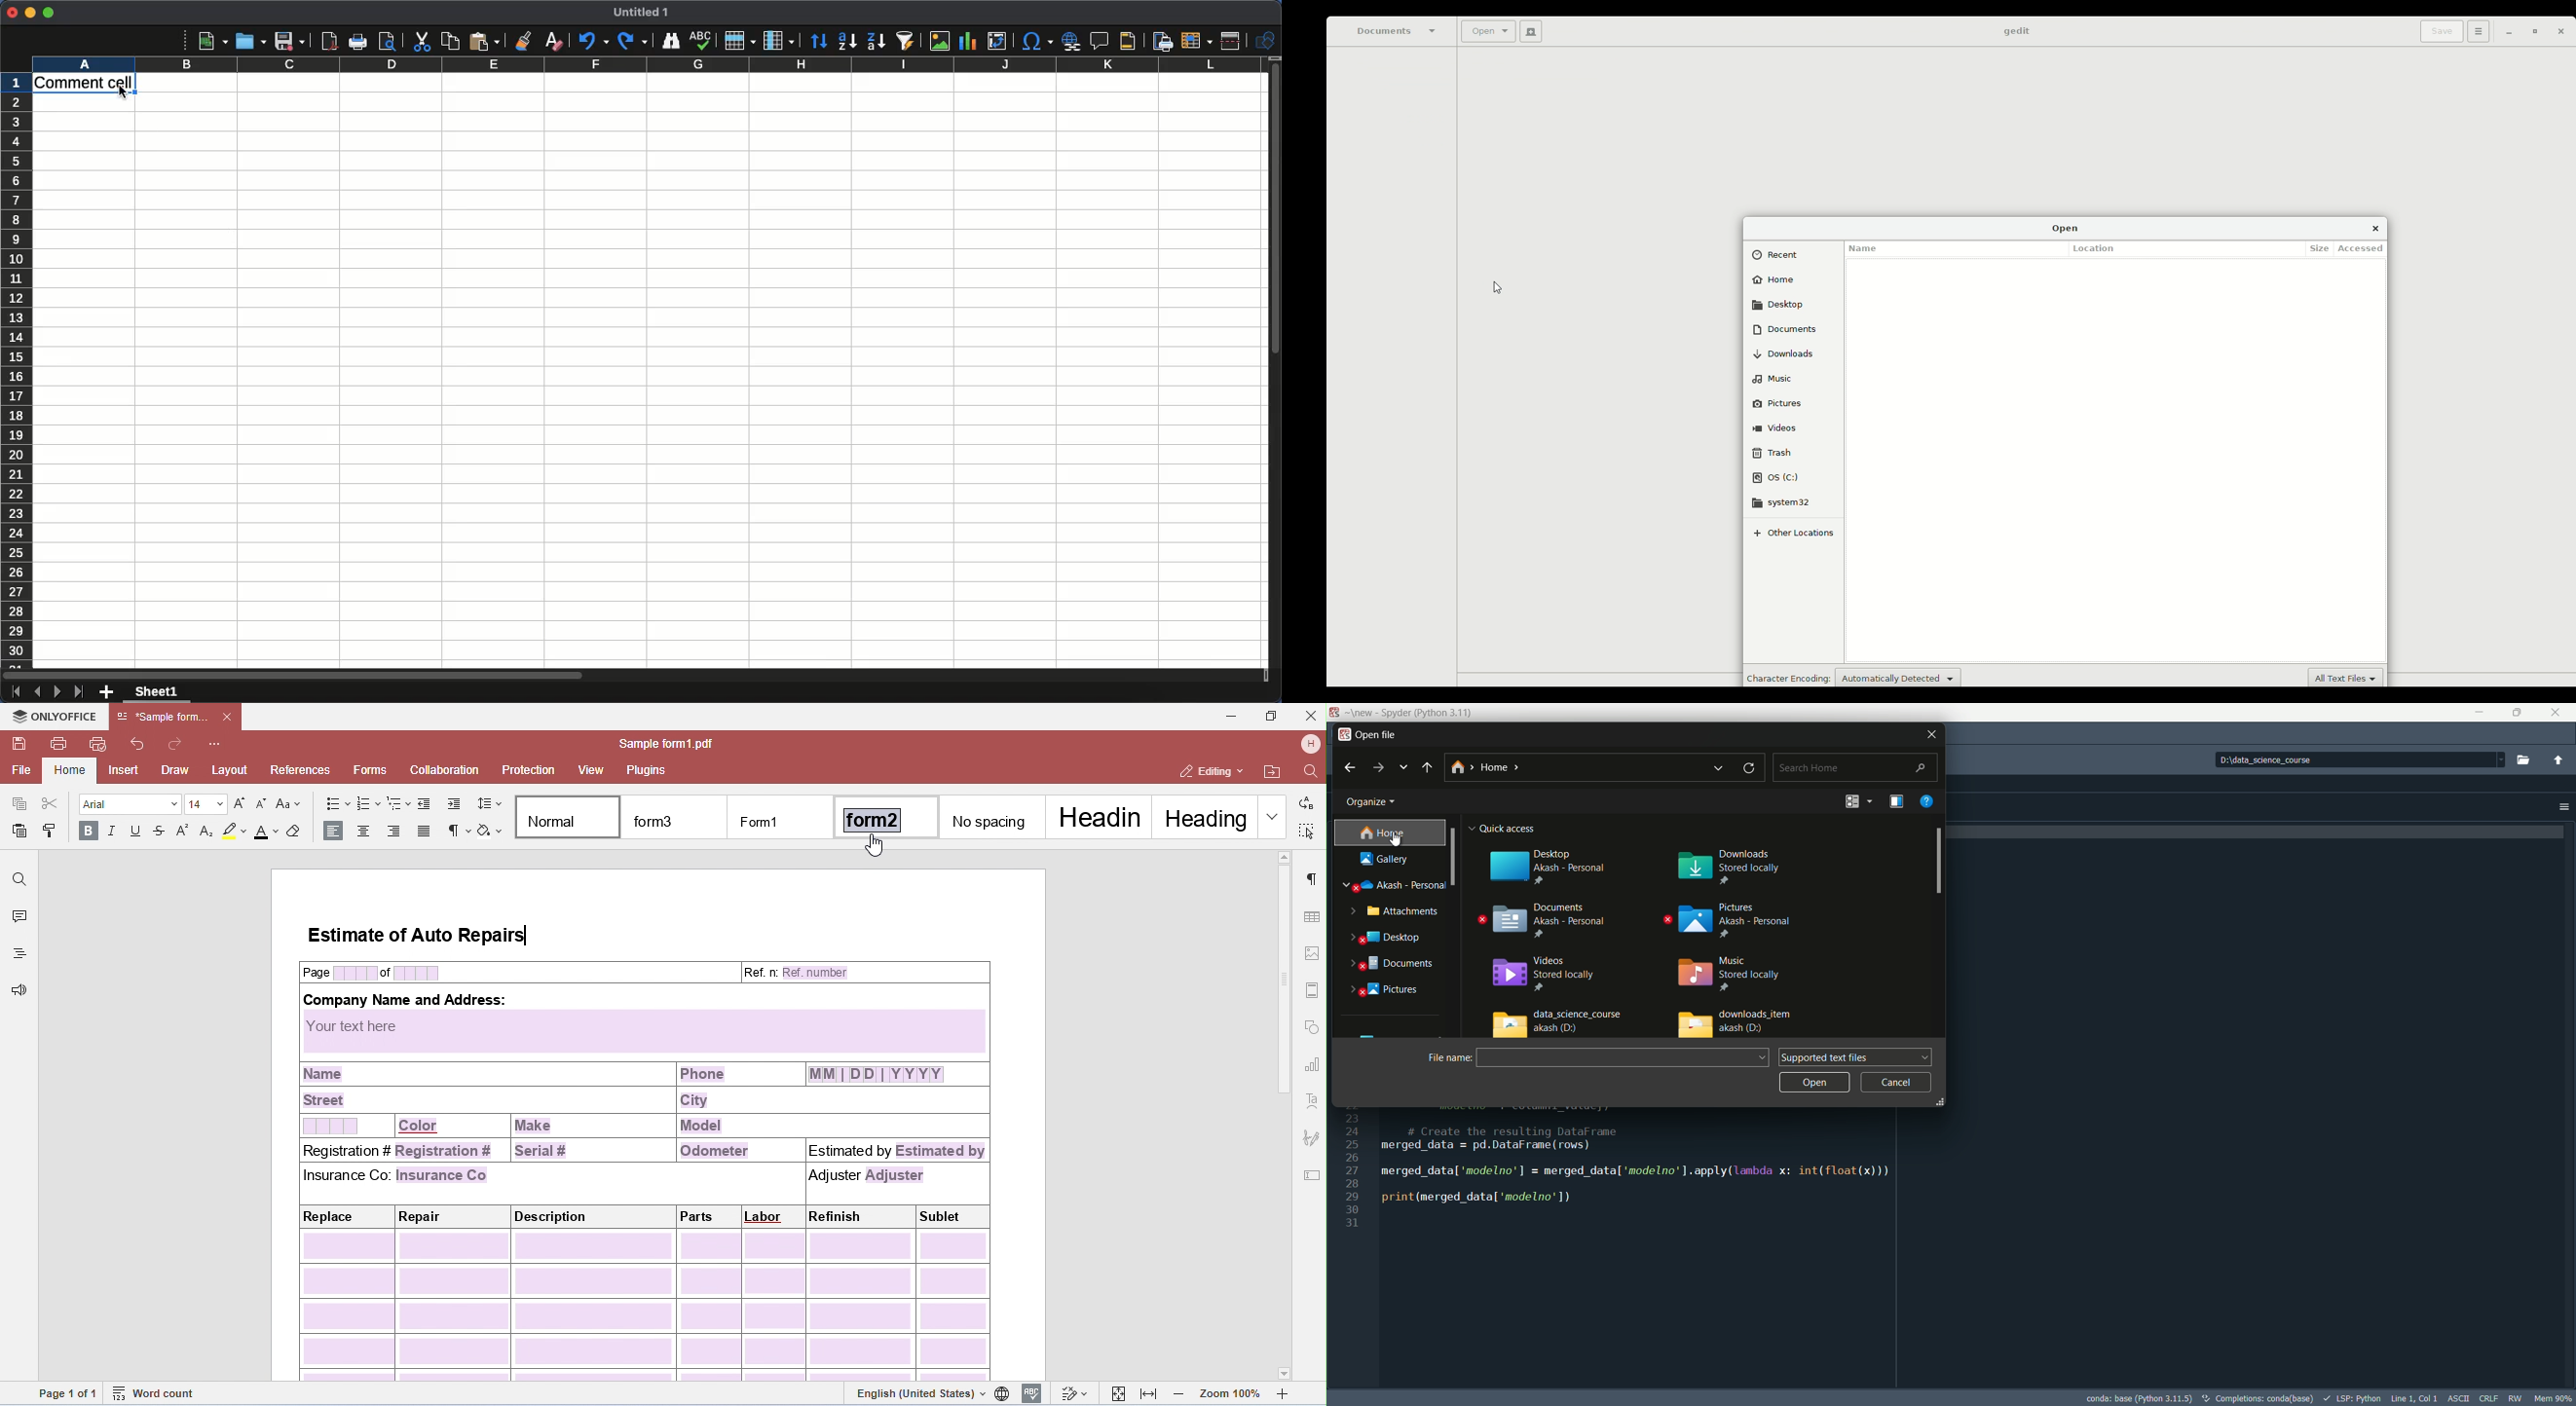  I want to click on preview pane, so click(1894, 802).